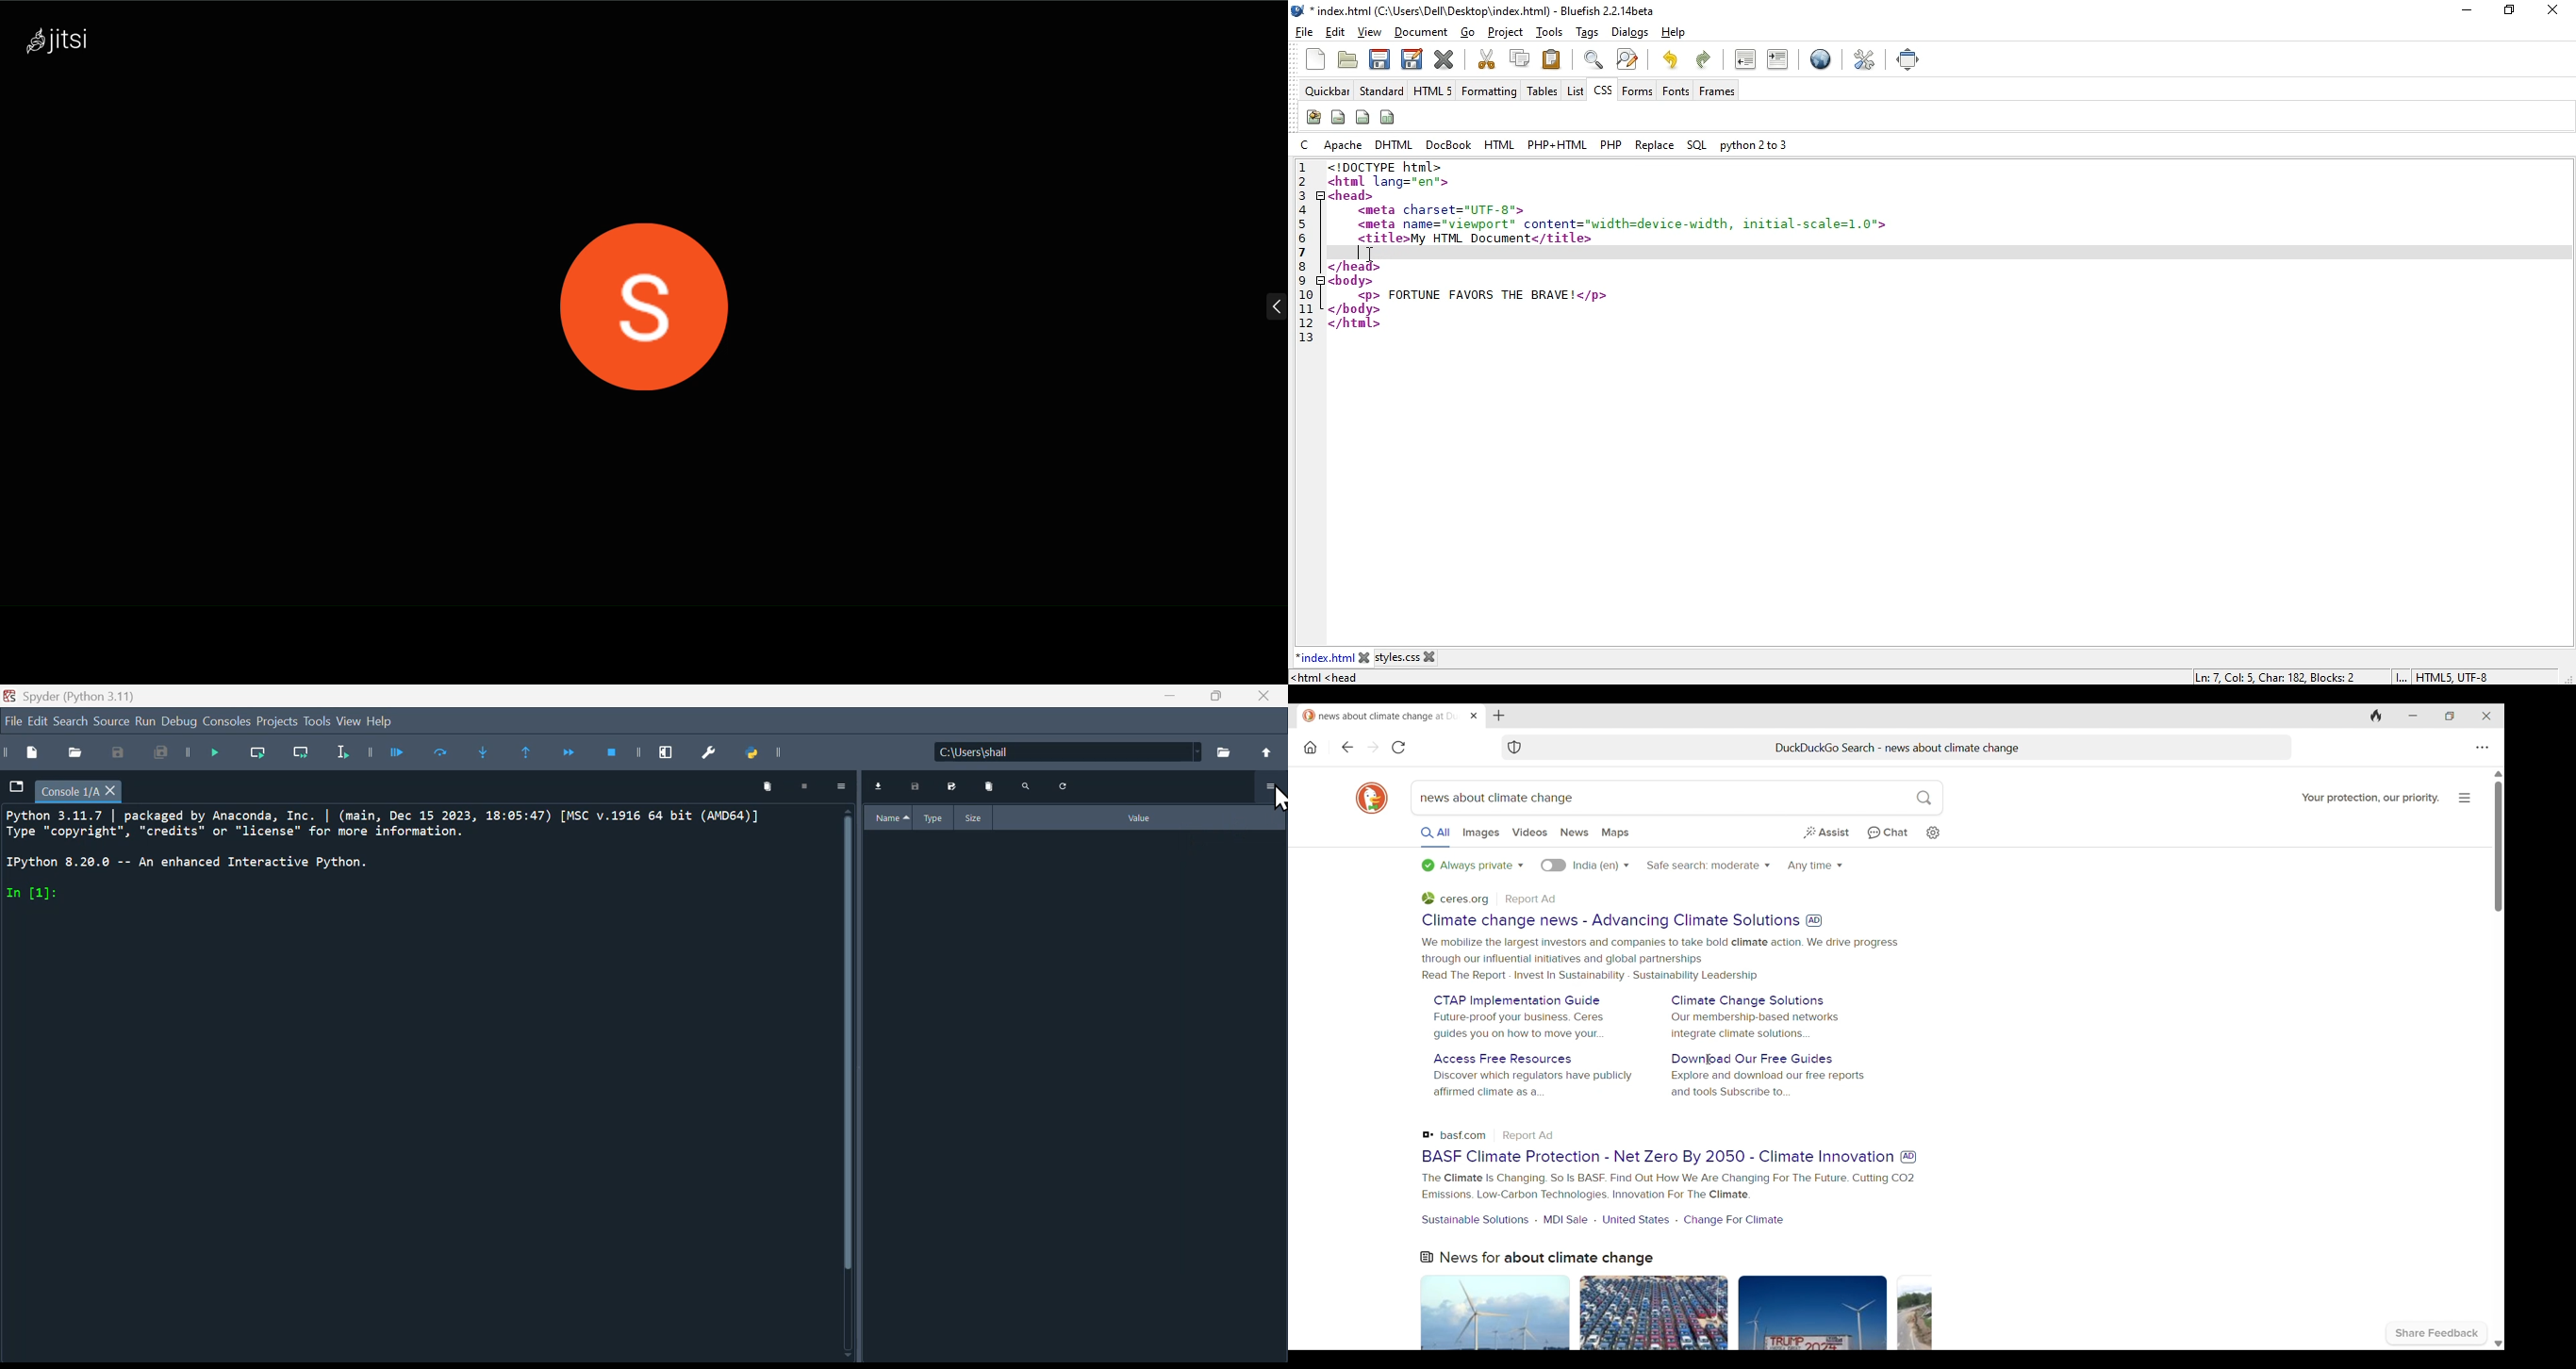 This screenshot has height=1372, width=2576. Describe the element at coordinates (808, 787) in the screenshot. I see `stop` at that location.